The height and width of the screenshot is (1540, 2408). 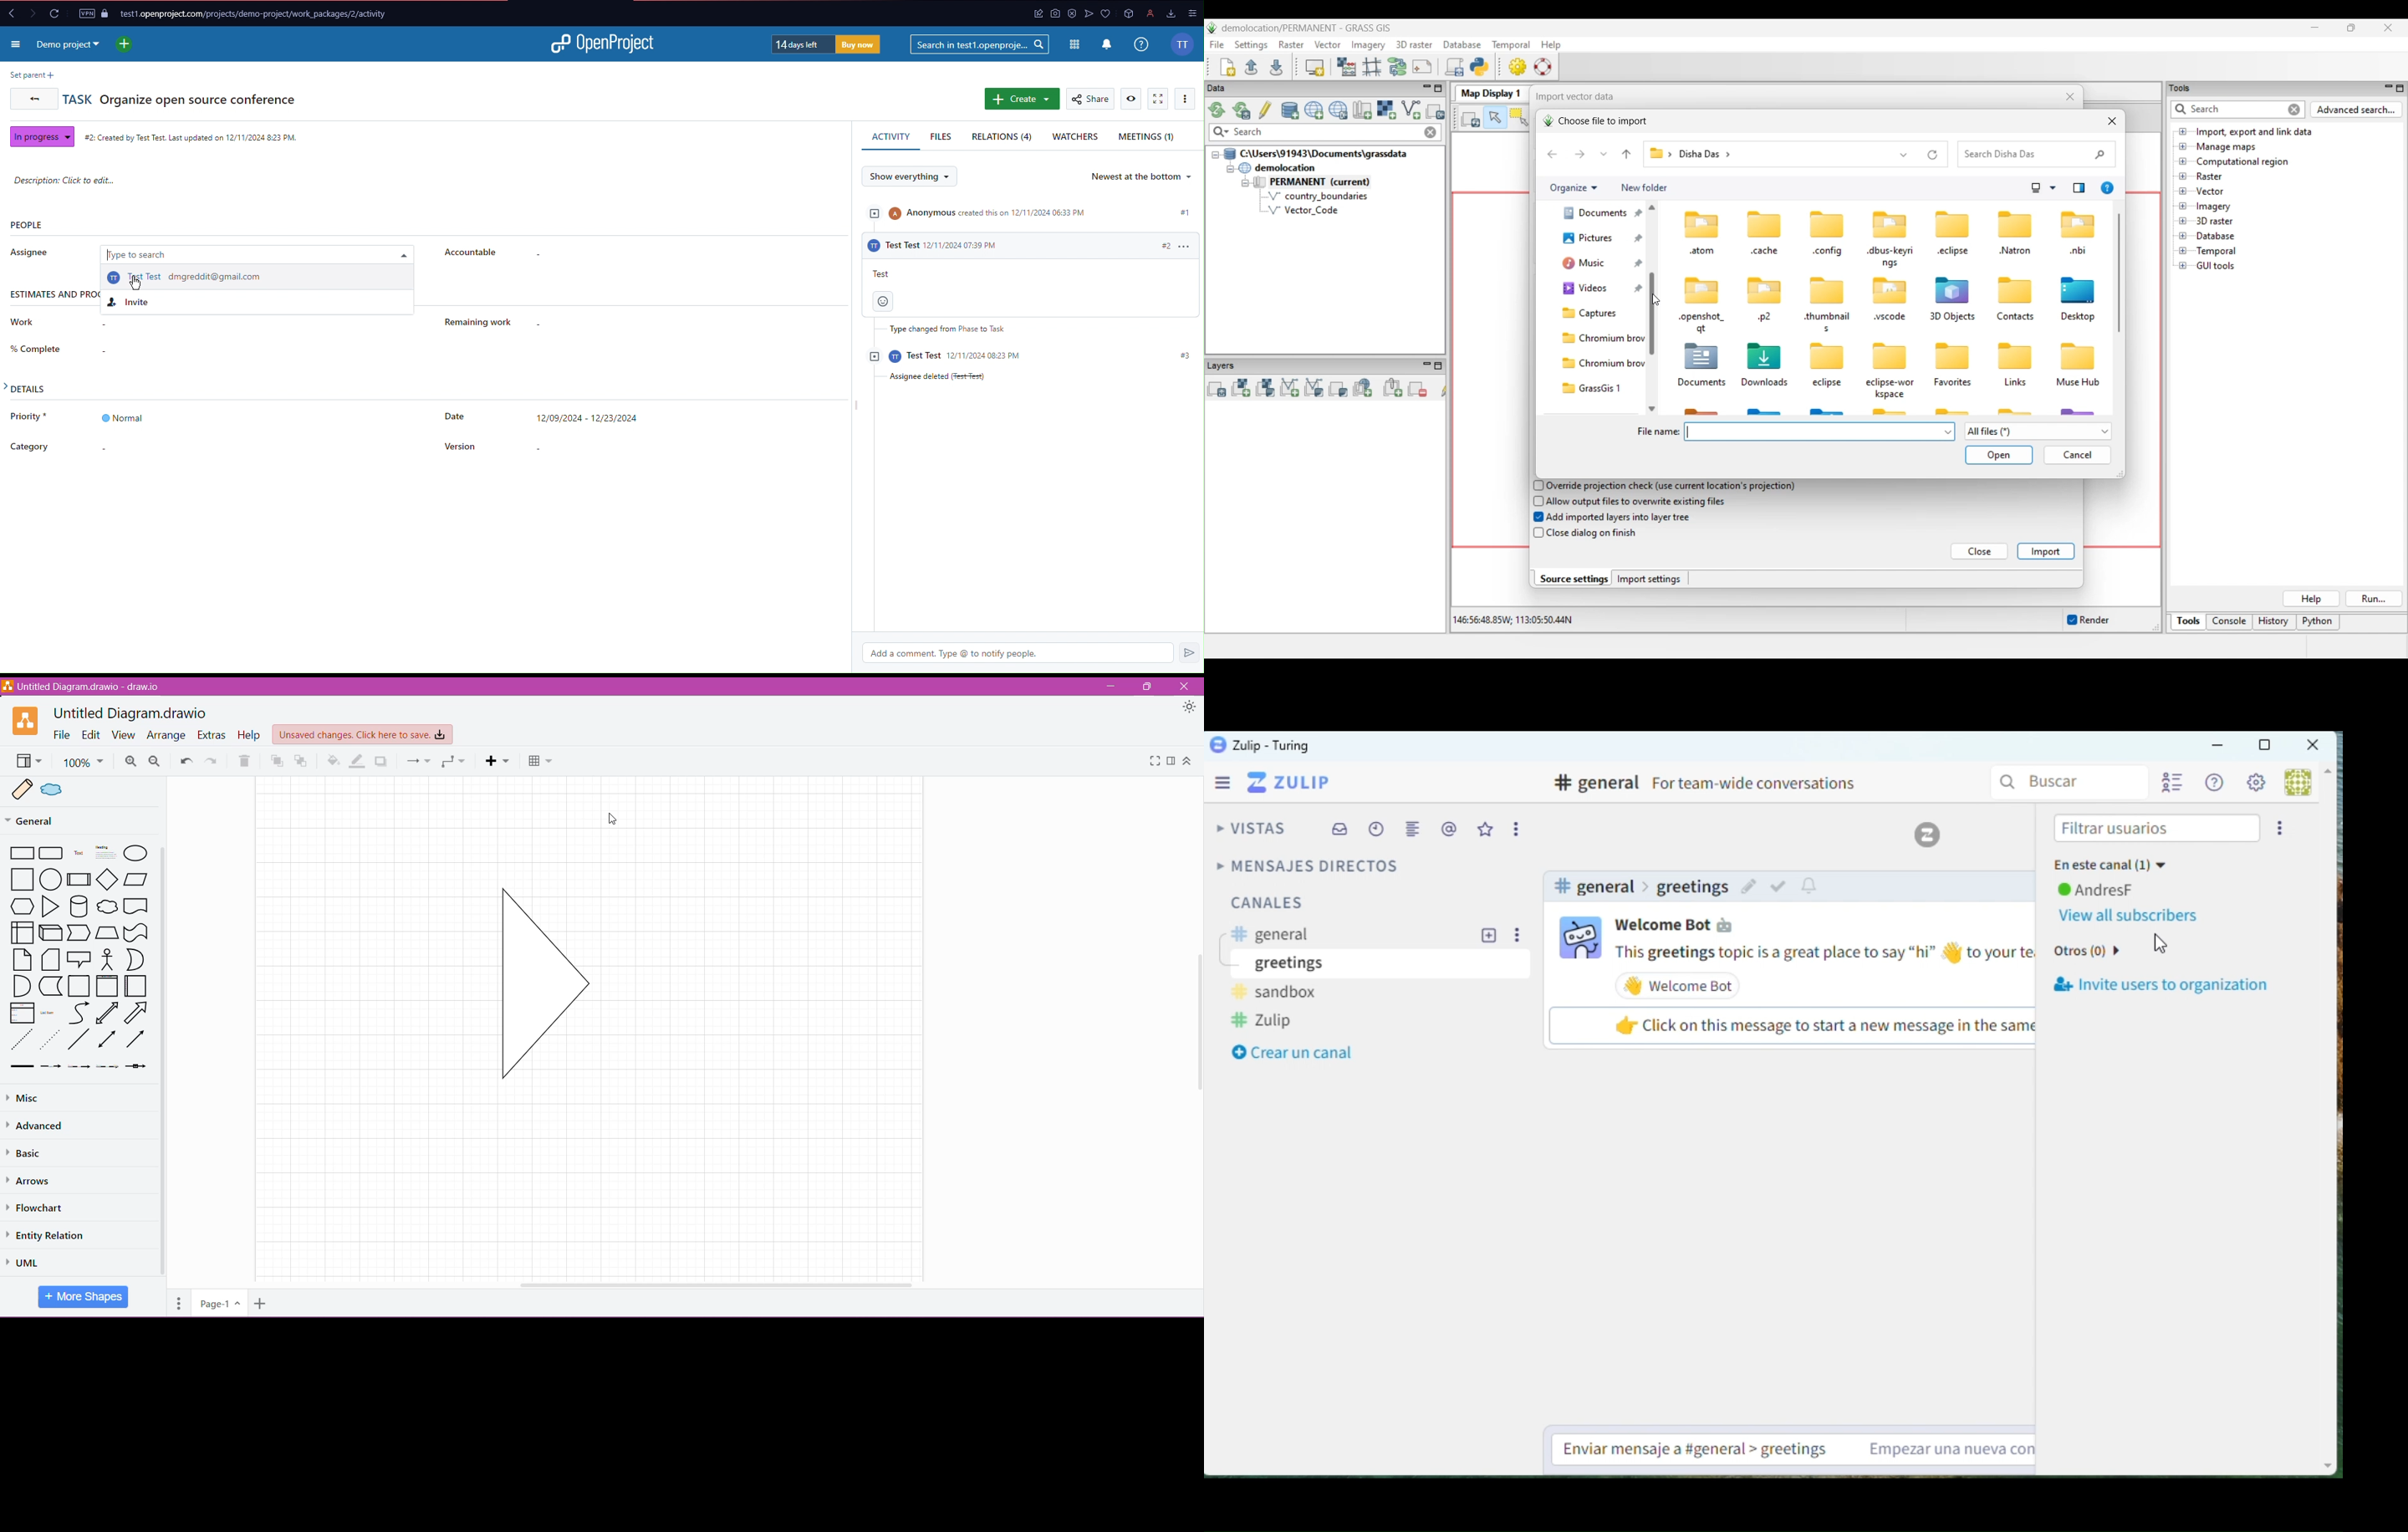 What do you see at coordinates (1049, 13) in the screenshot?
I see `app icon` at bounding box center [1049, 13].